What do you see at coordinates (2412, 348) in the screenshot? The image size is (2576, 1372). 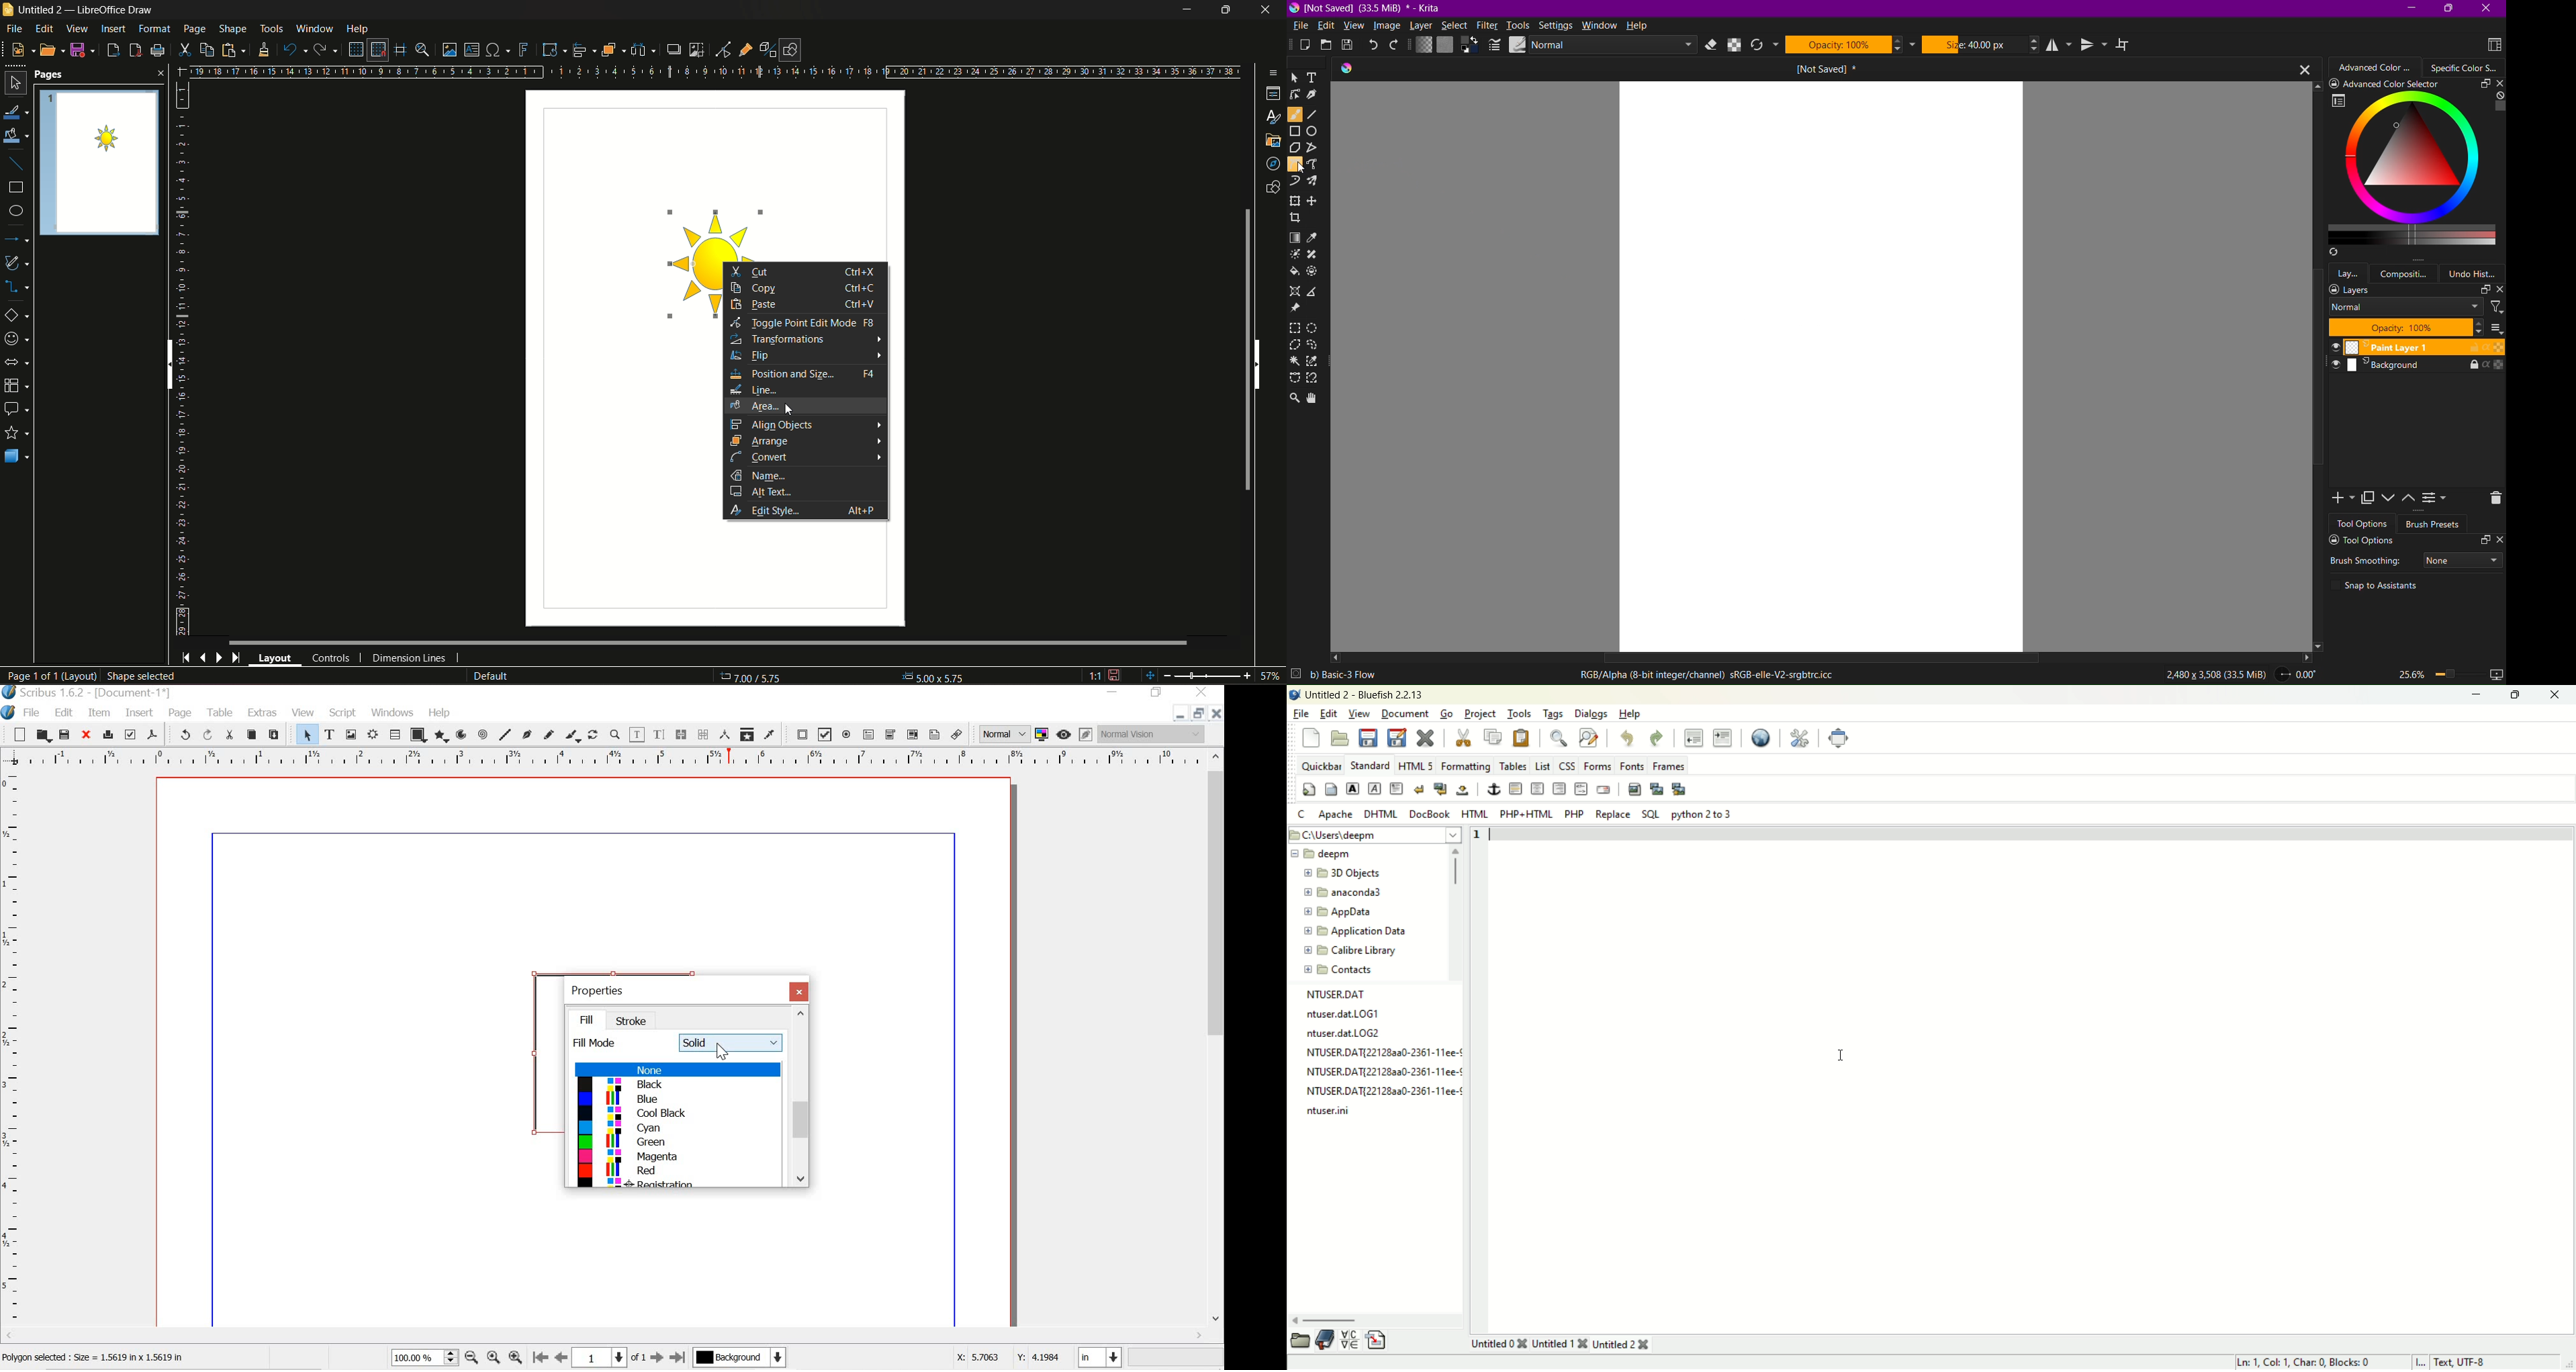 I see `Paint Layer 1` at bounding box center [2412, 348].